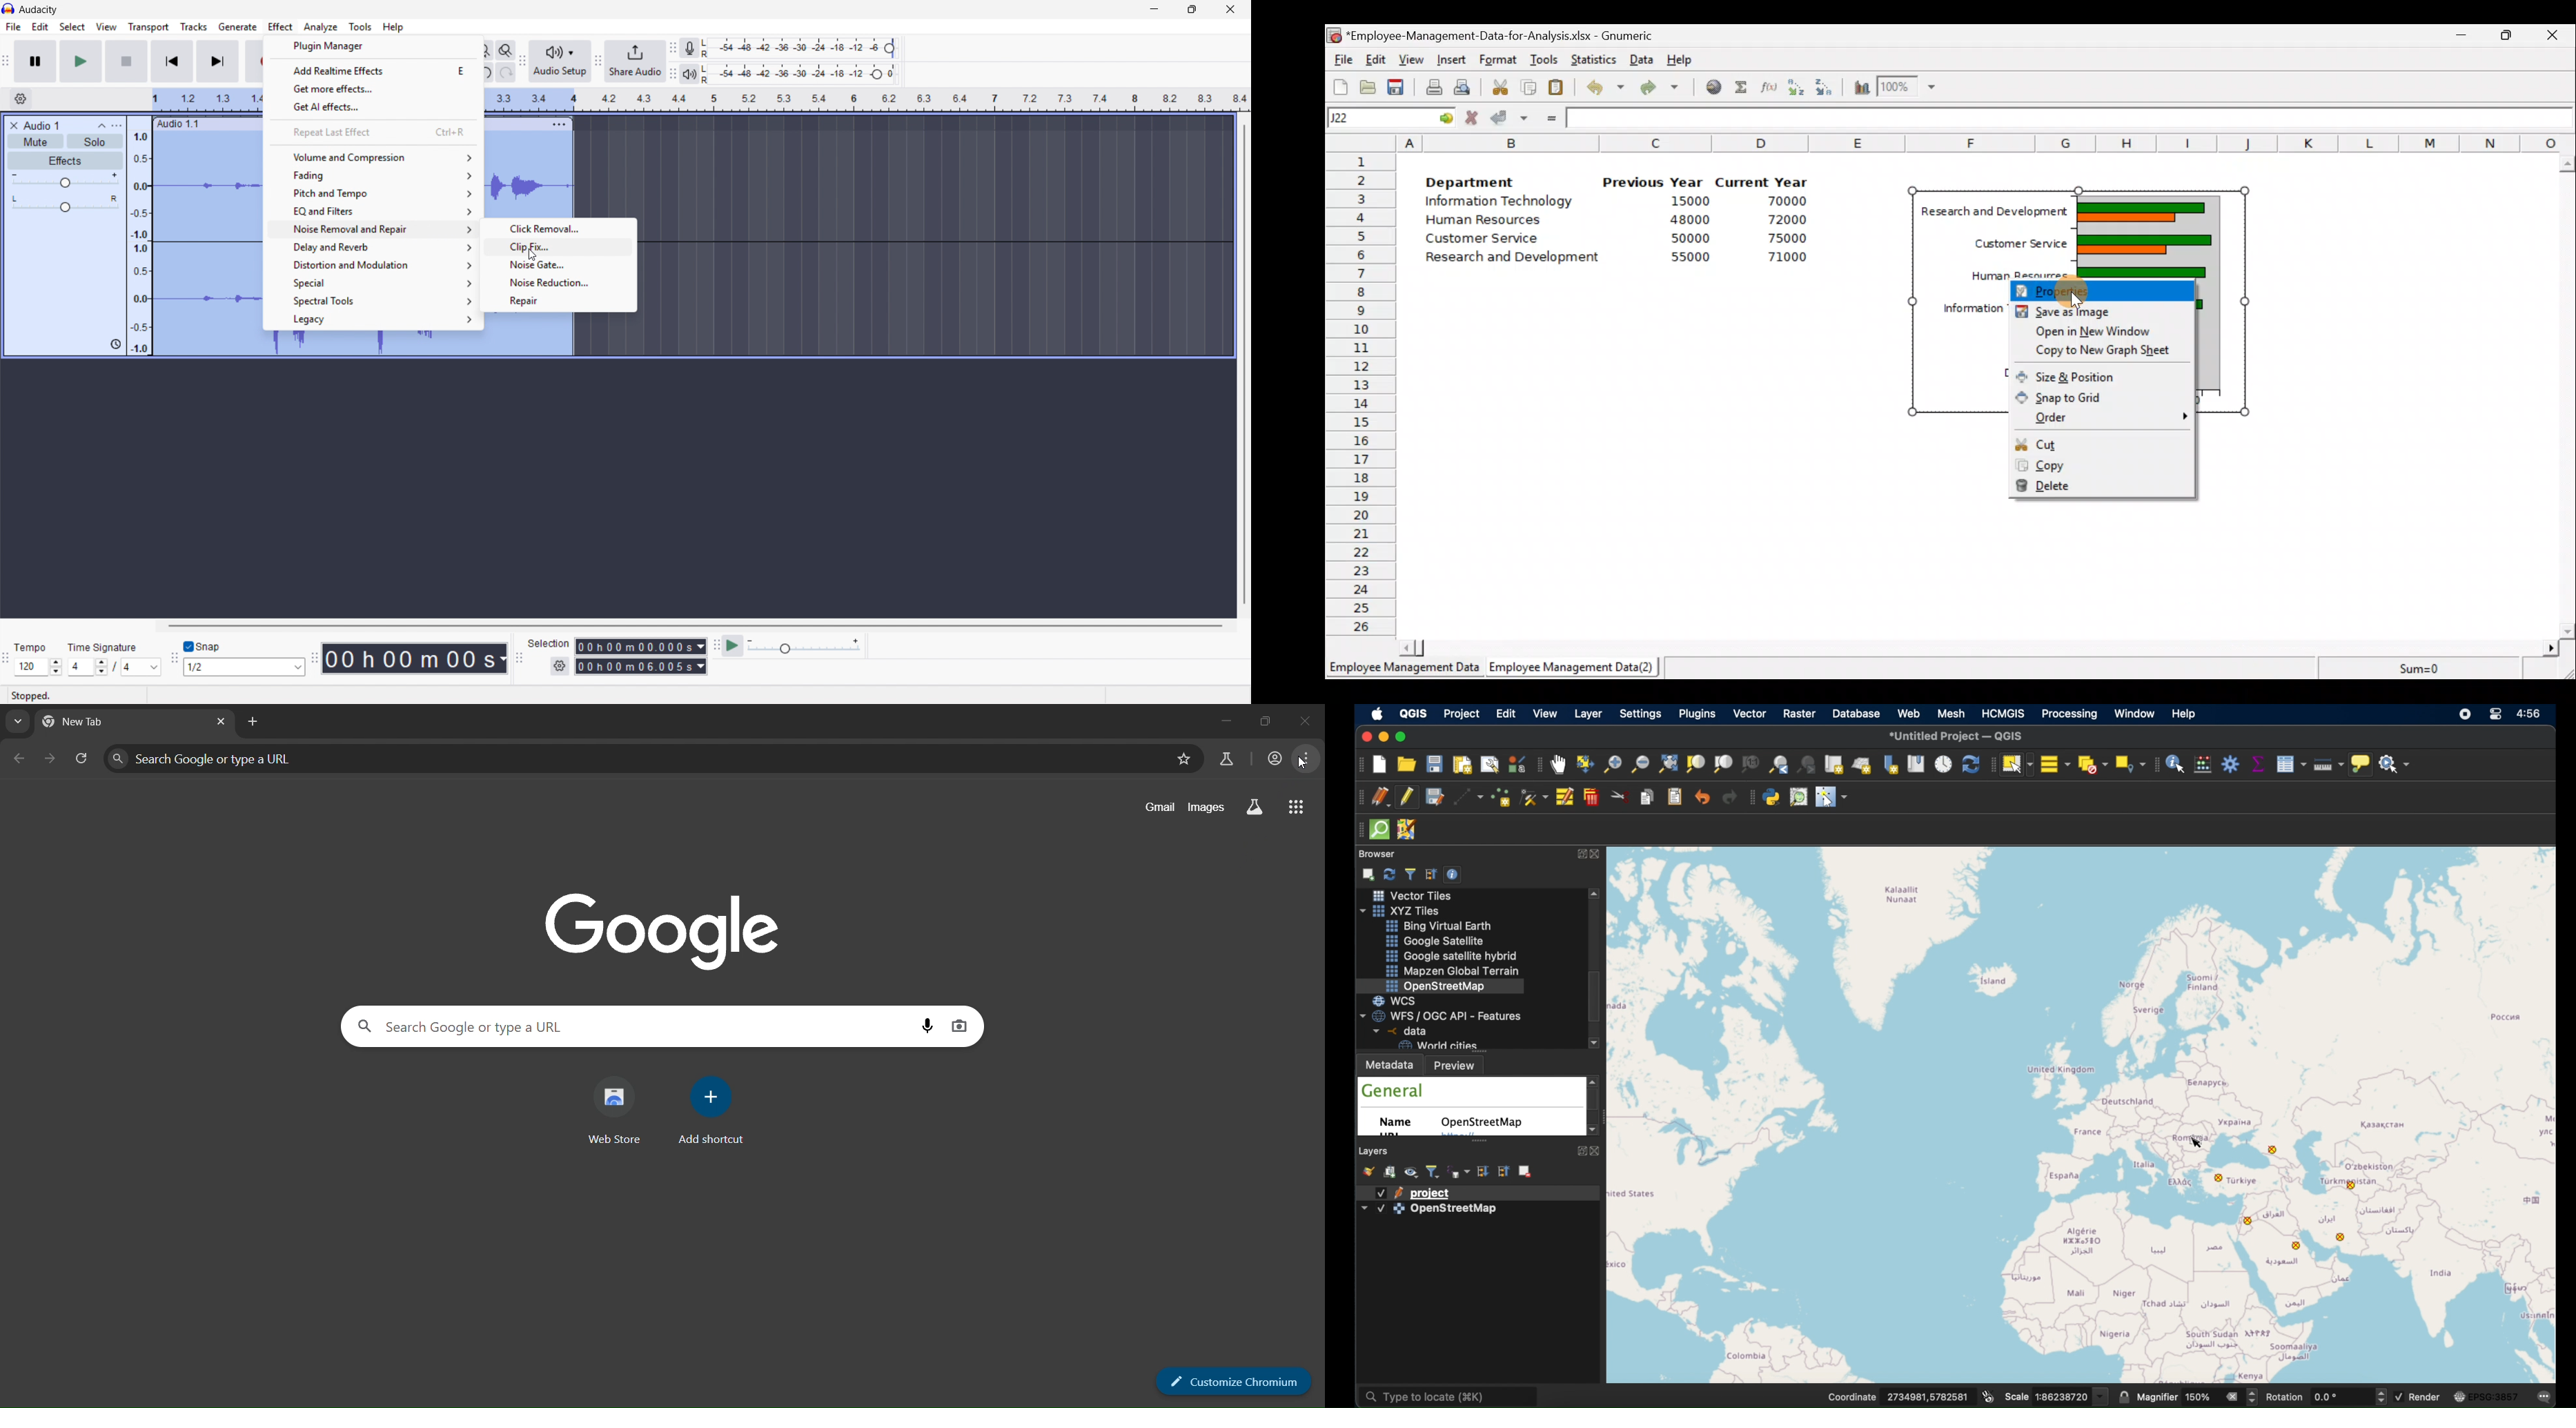 This screenshot has width=2576, height=1428. I want to click on Redo undone action, so click(1666, 89).